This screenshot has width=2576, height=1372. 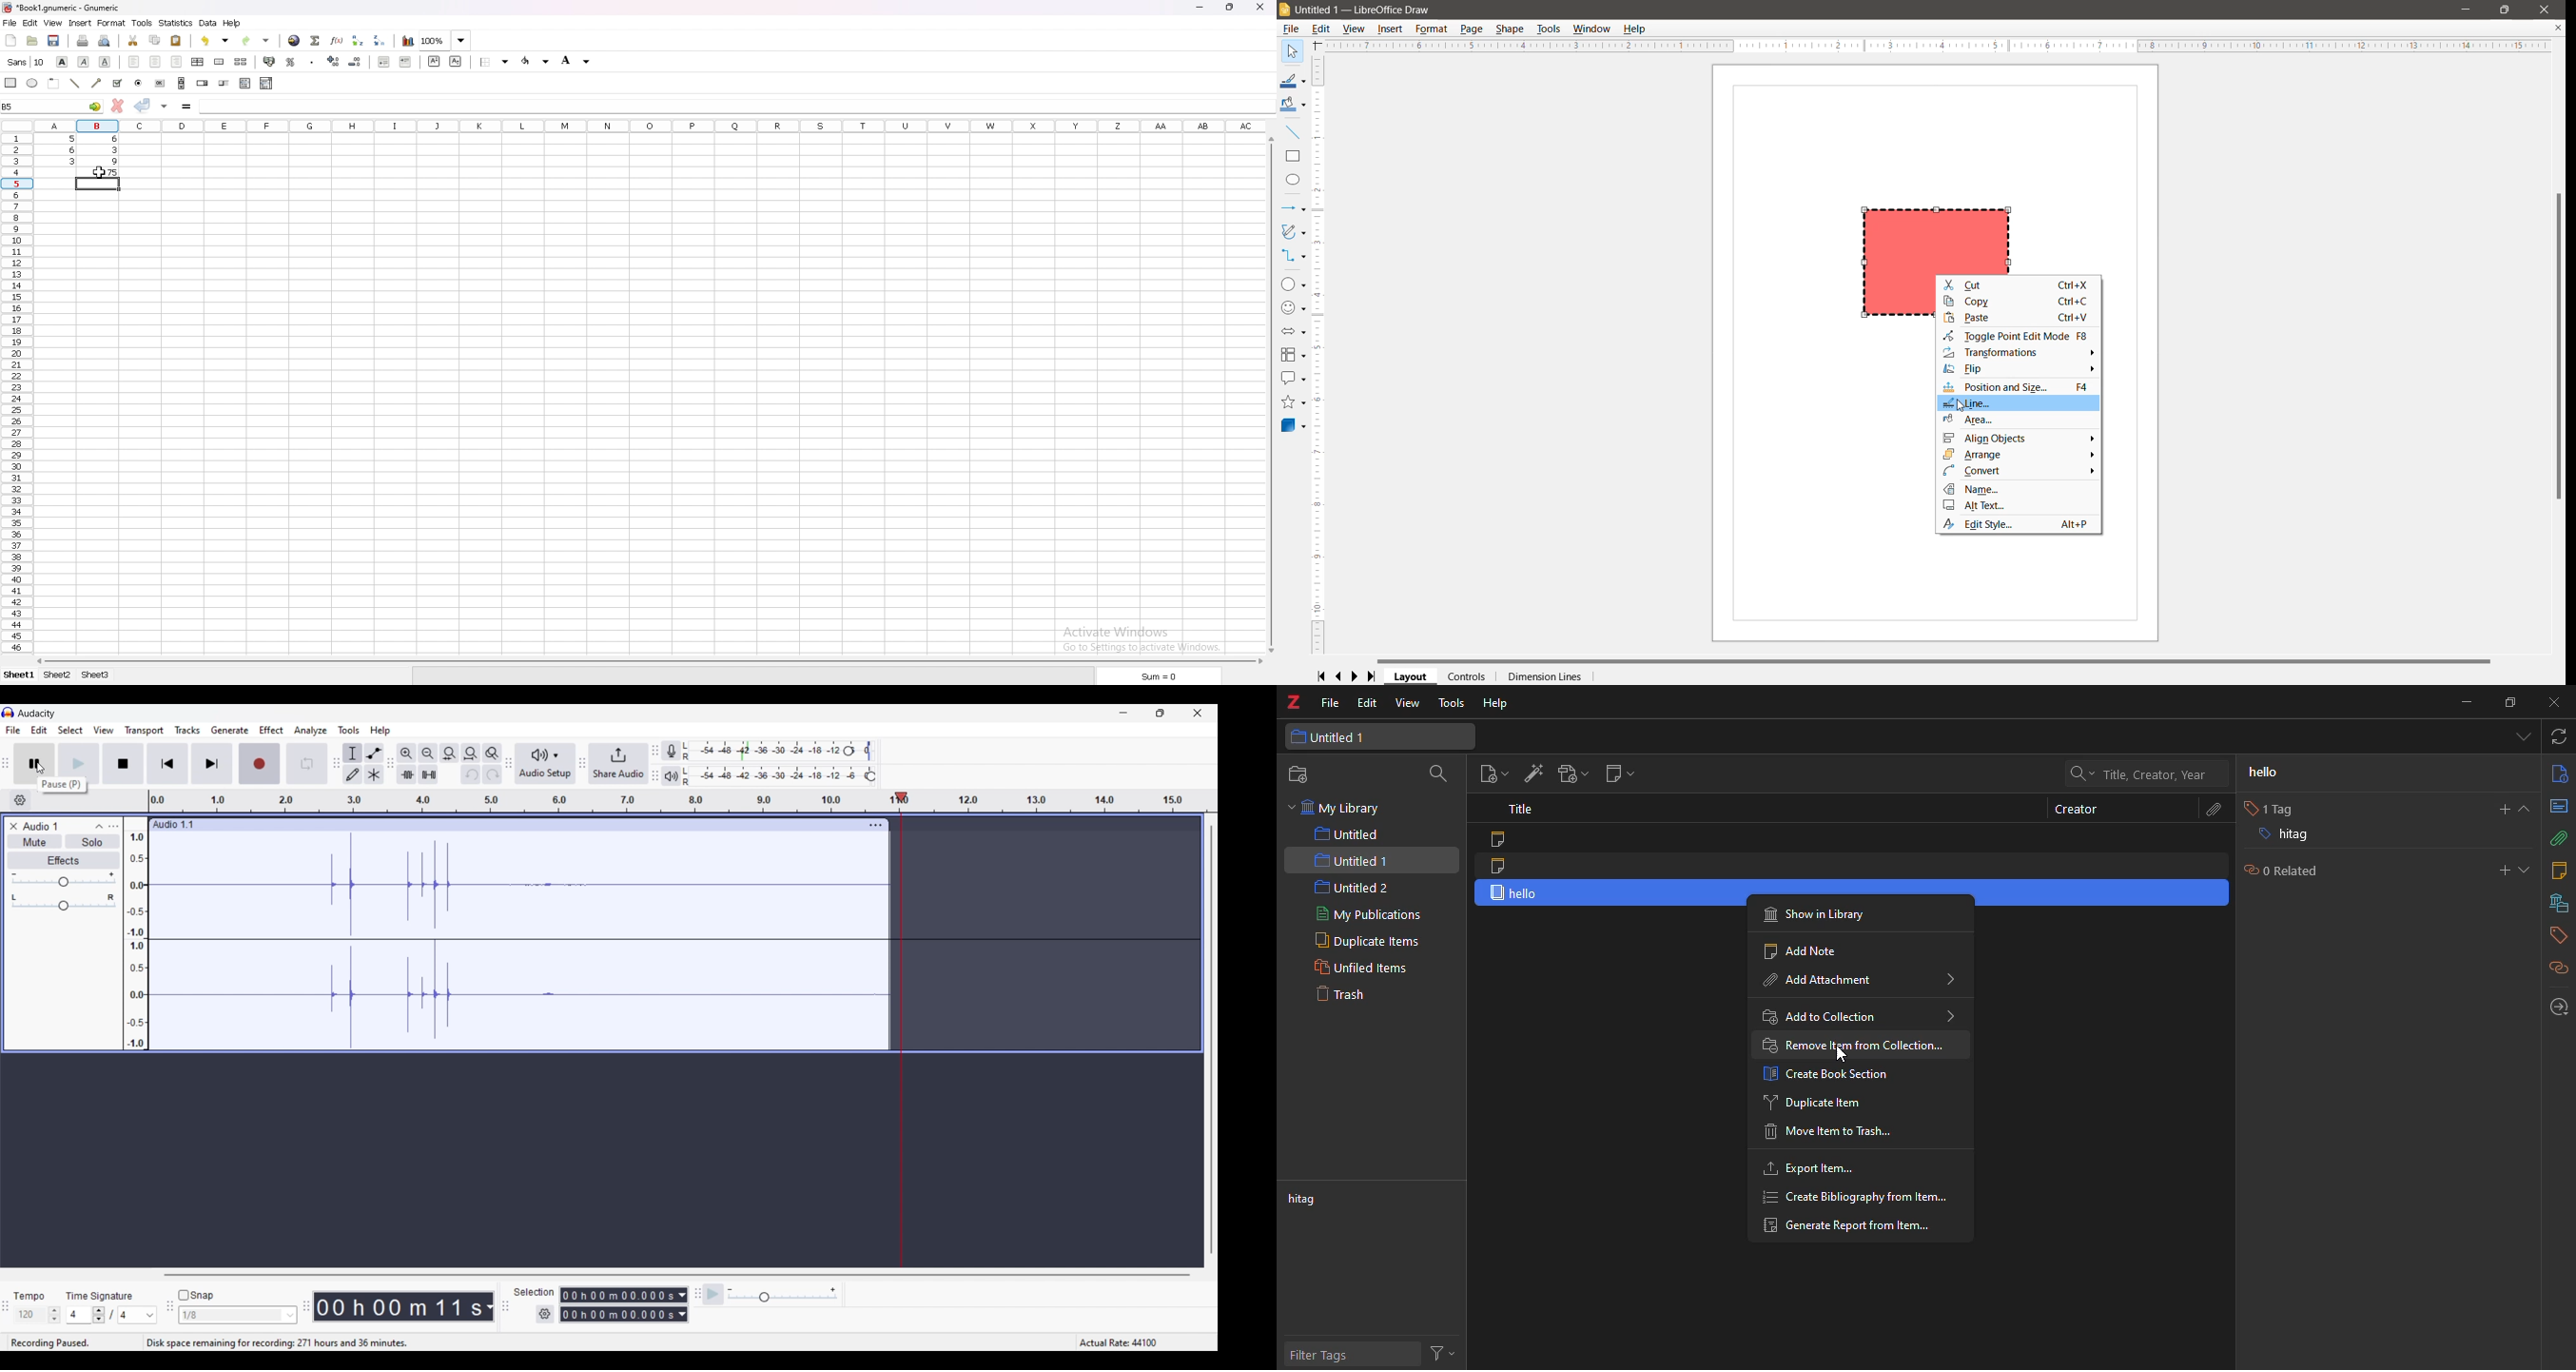 I want to click on border, so click(x=492, y=62).